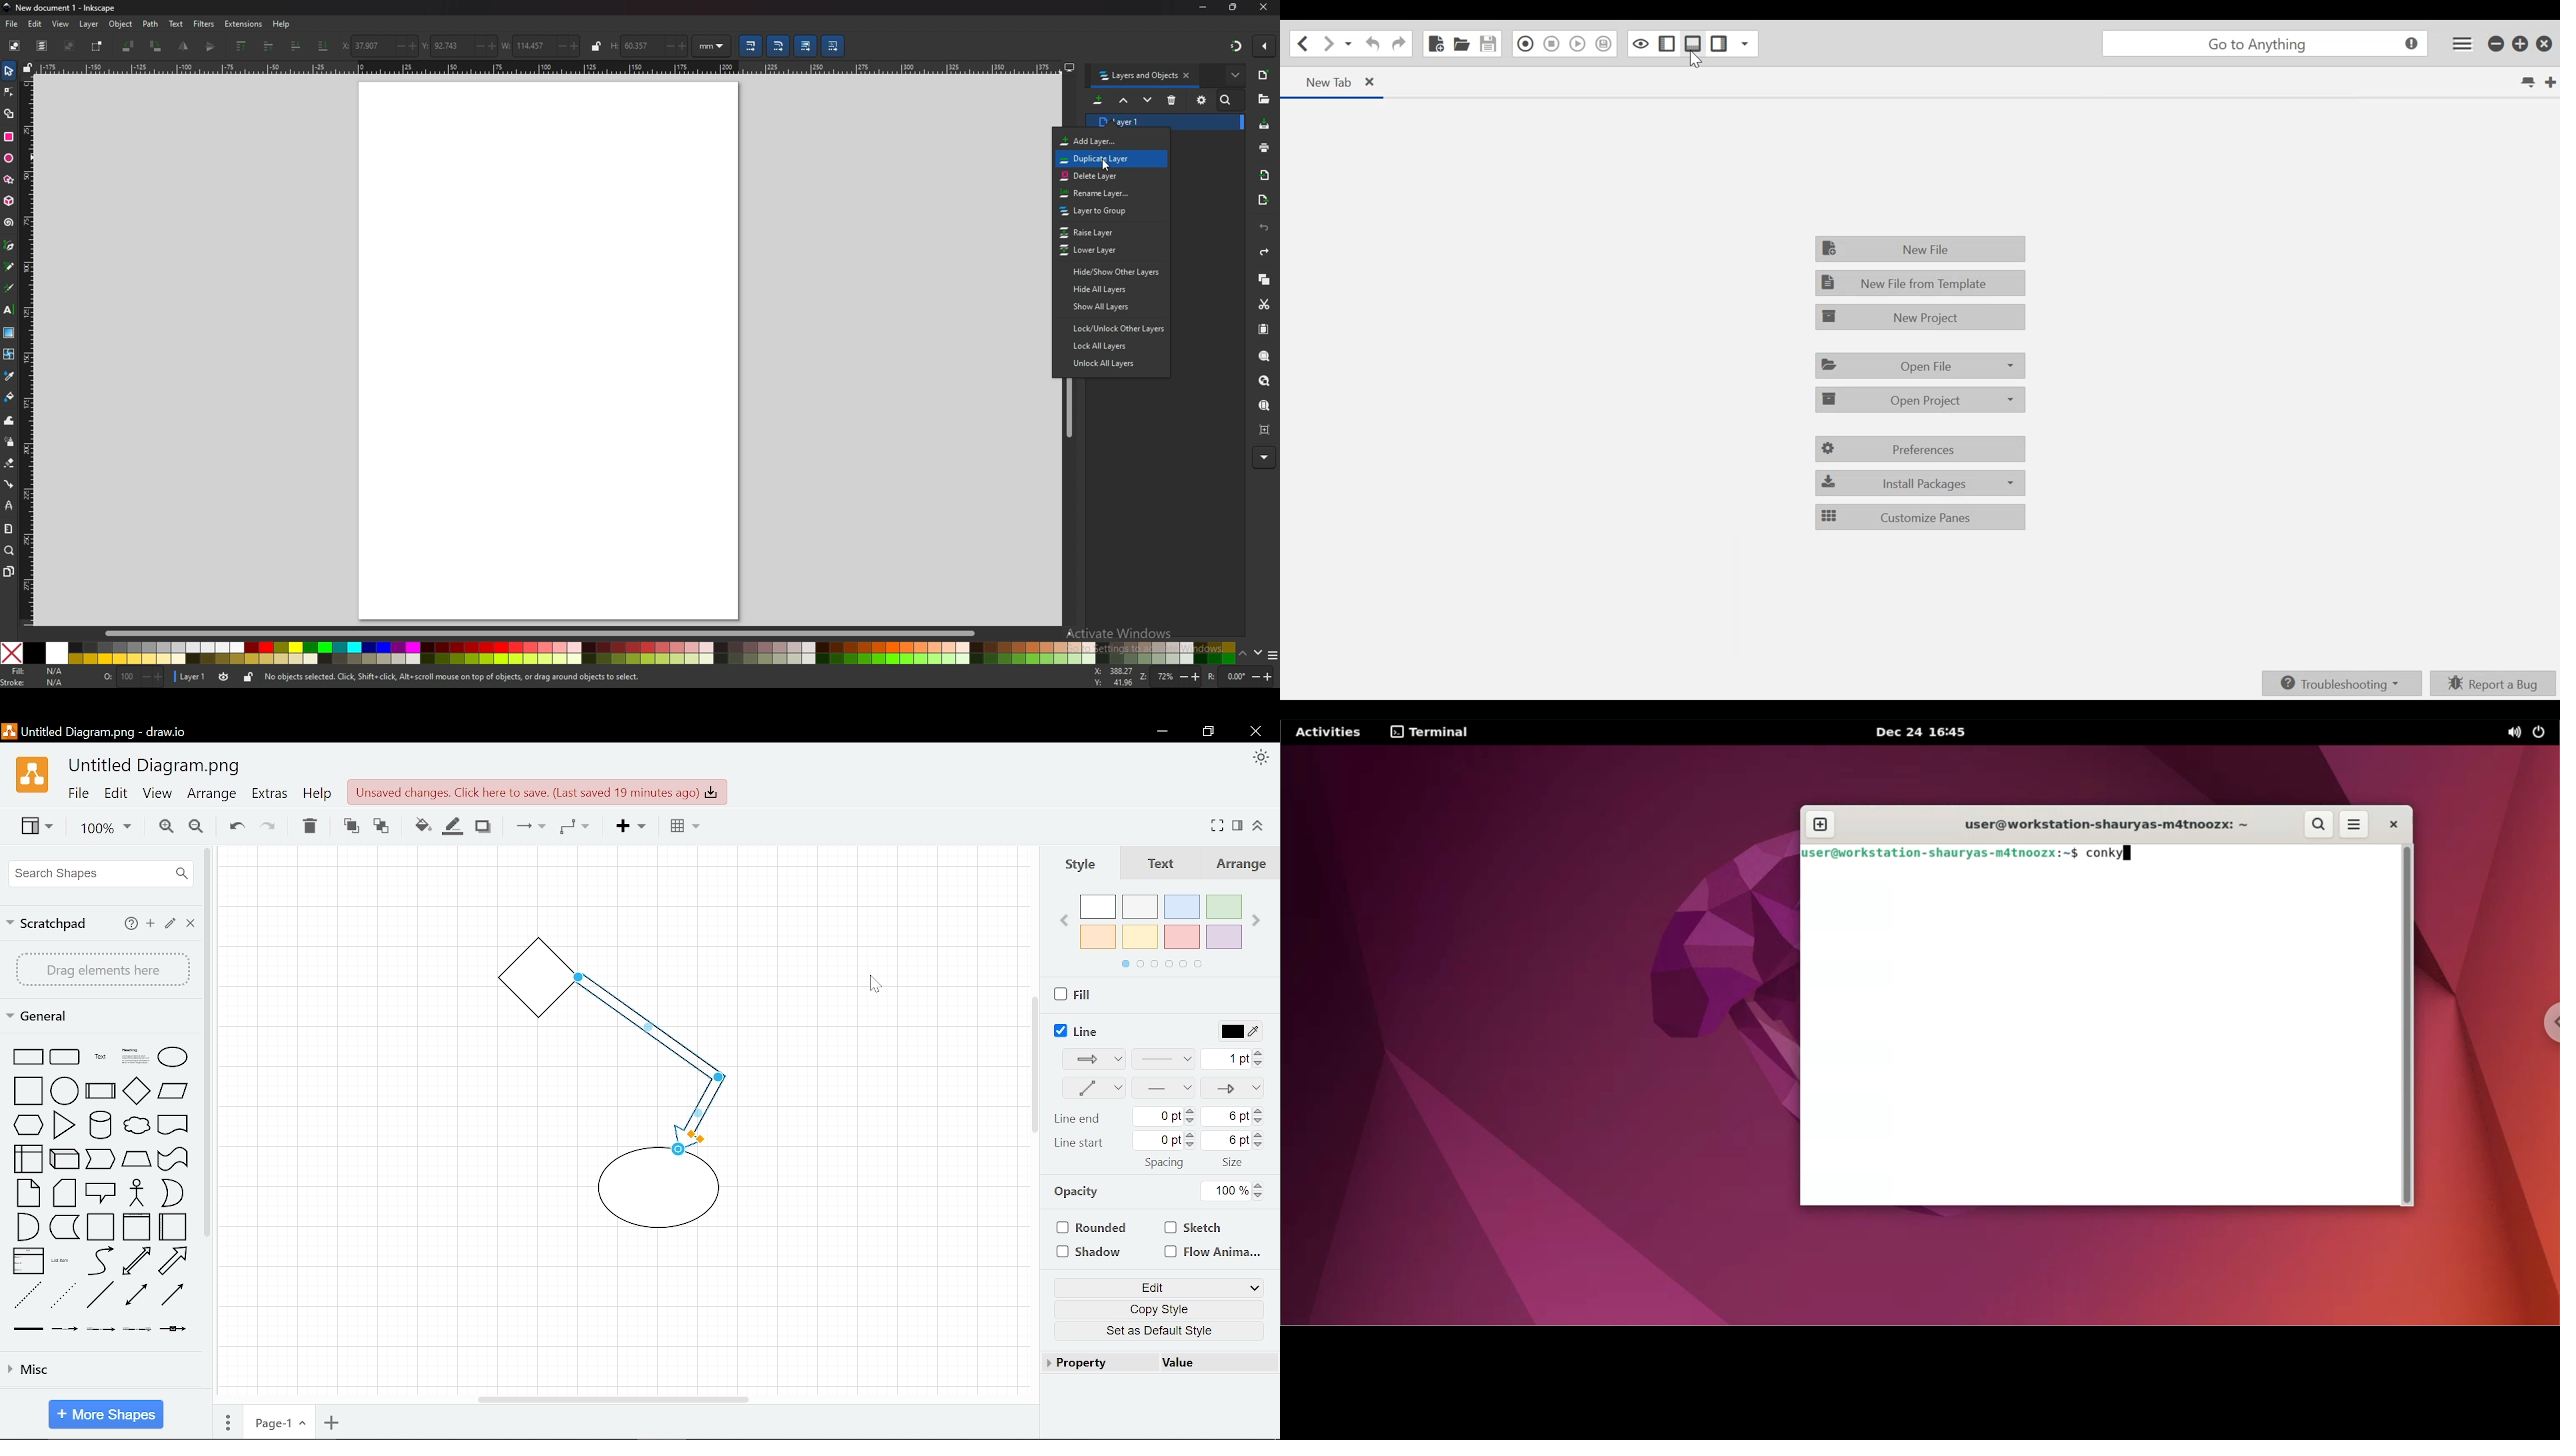 This screenshot has height=1456, width=2576. Describe the element at coordinates (66, 1194) in the screenshot. I see `shape` at that location.